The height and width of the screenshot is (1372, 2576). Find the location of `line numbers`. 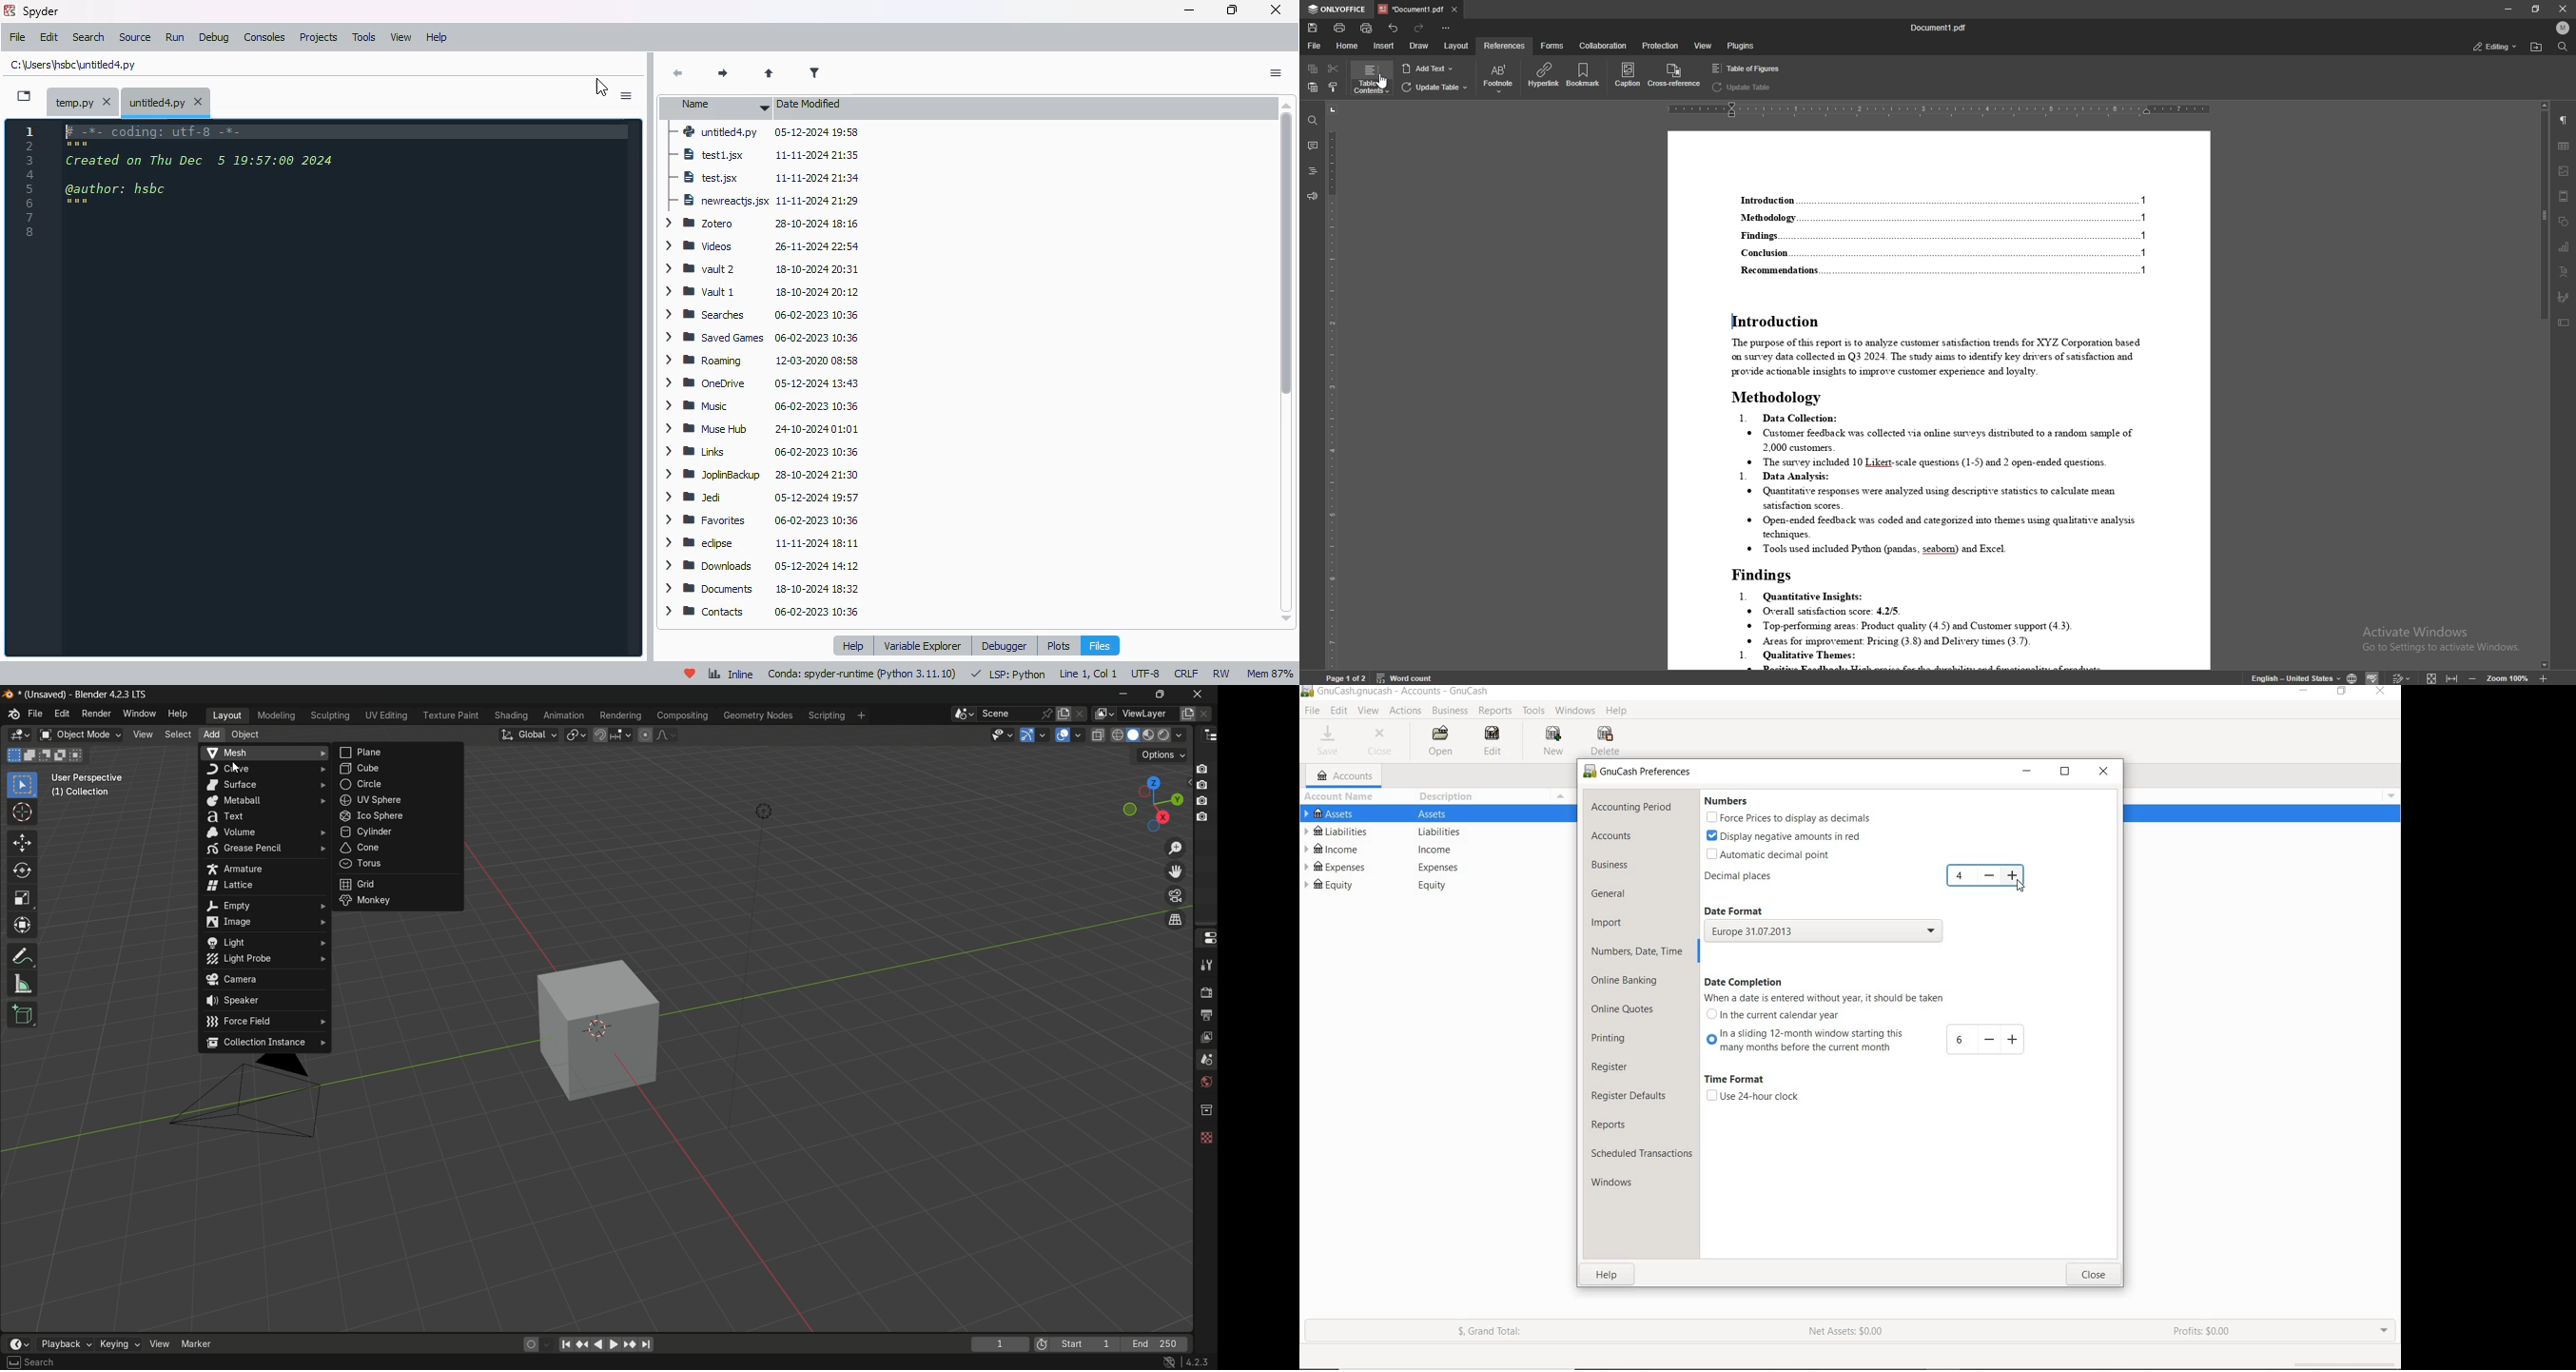

line numbers is located at coordinates (31, 183).